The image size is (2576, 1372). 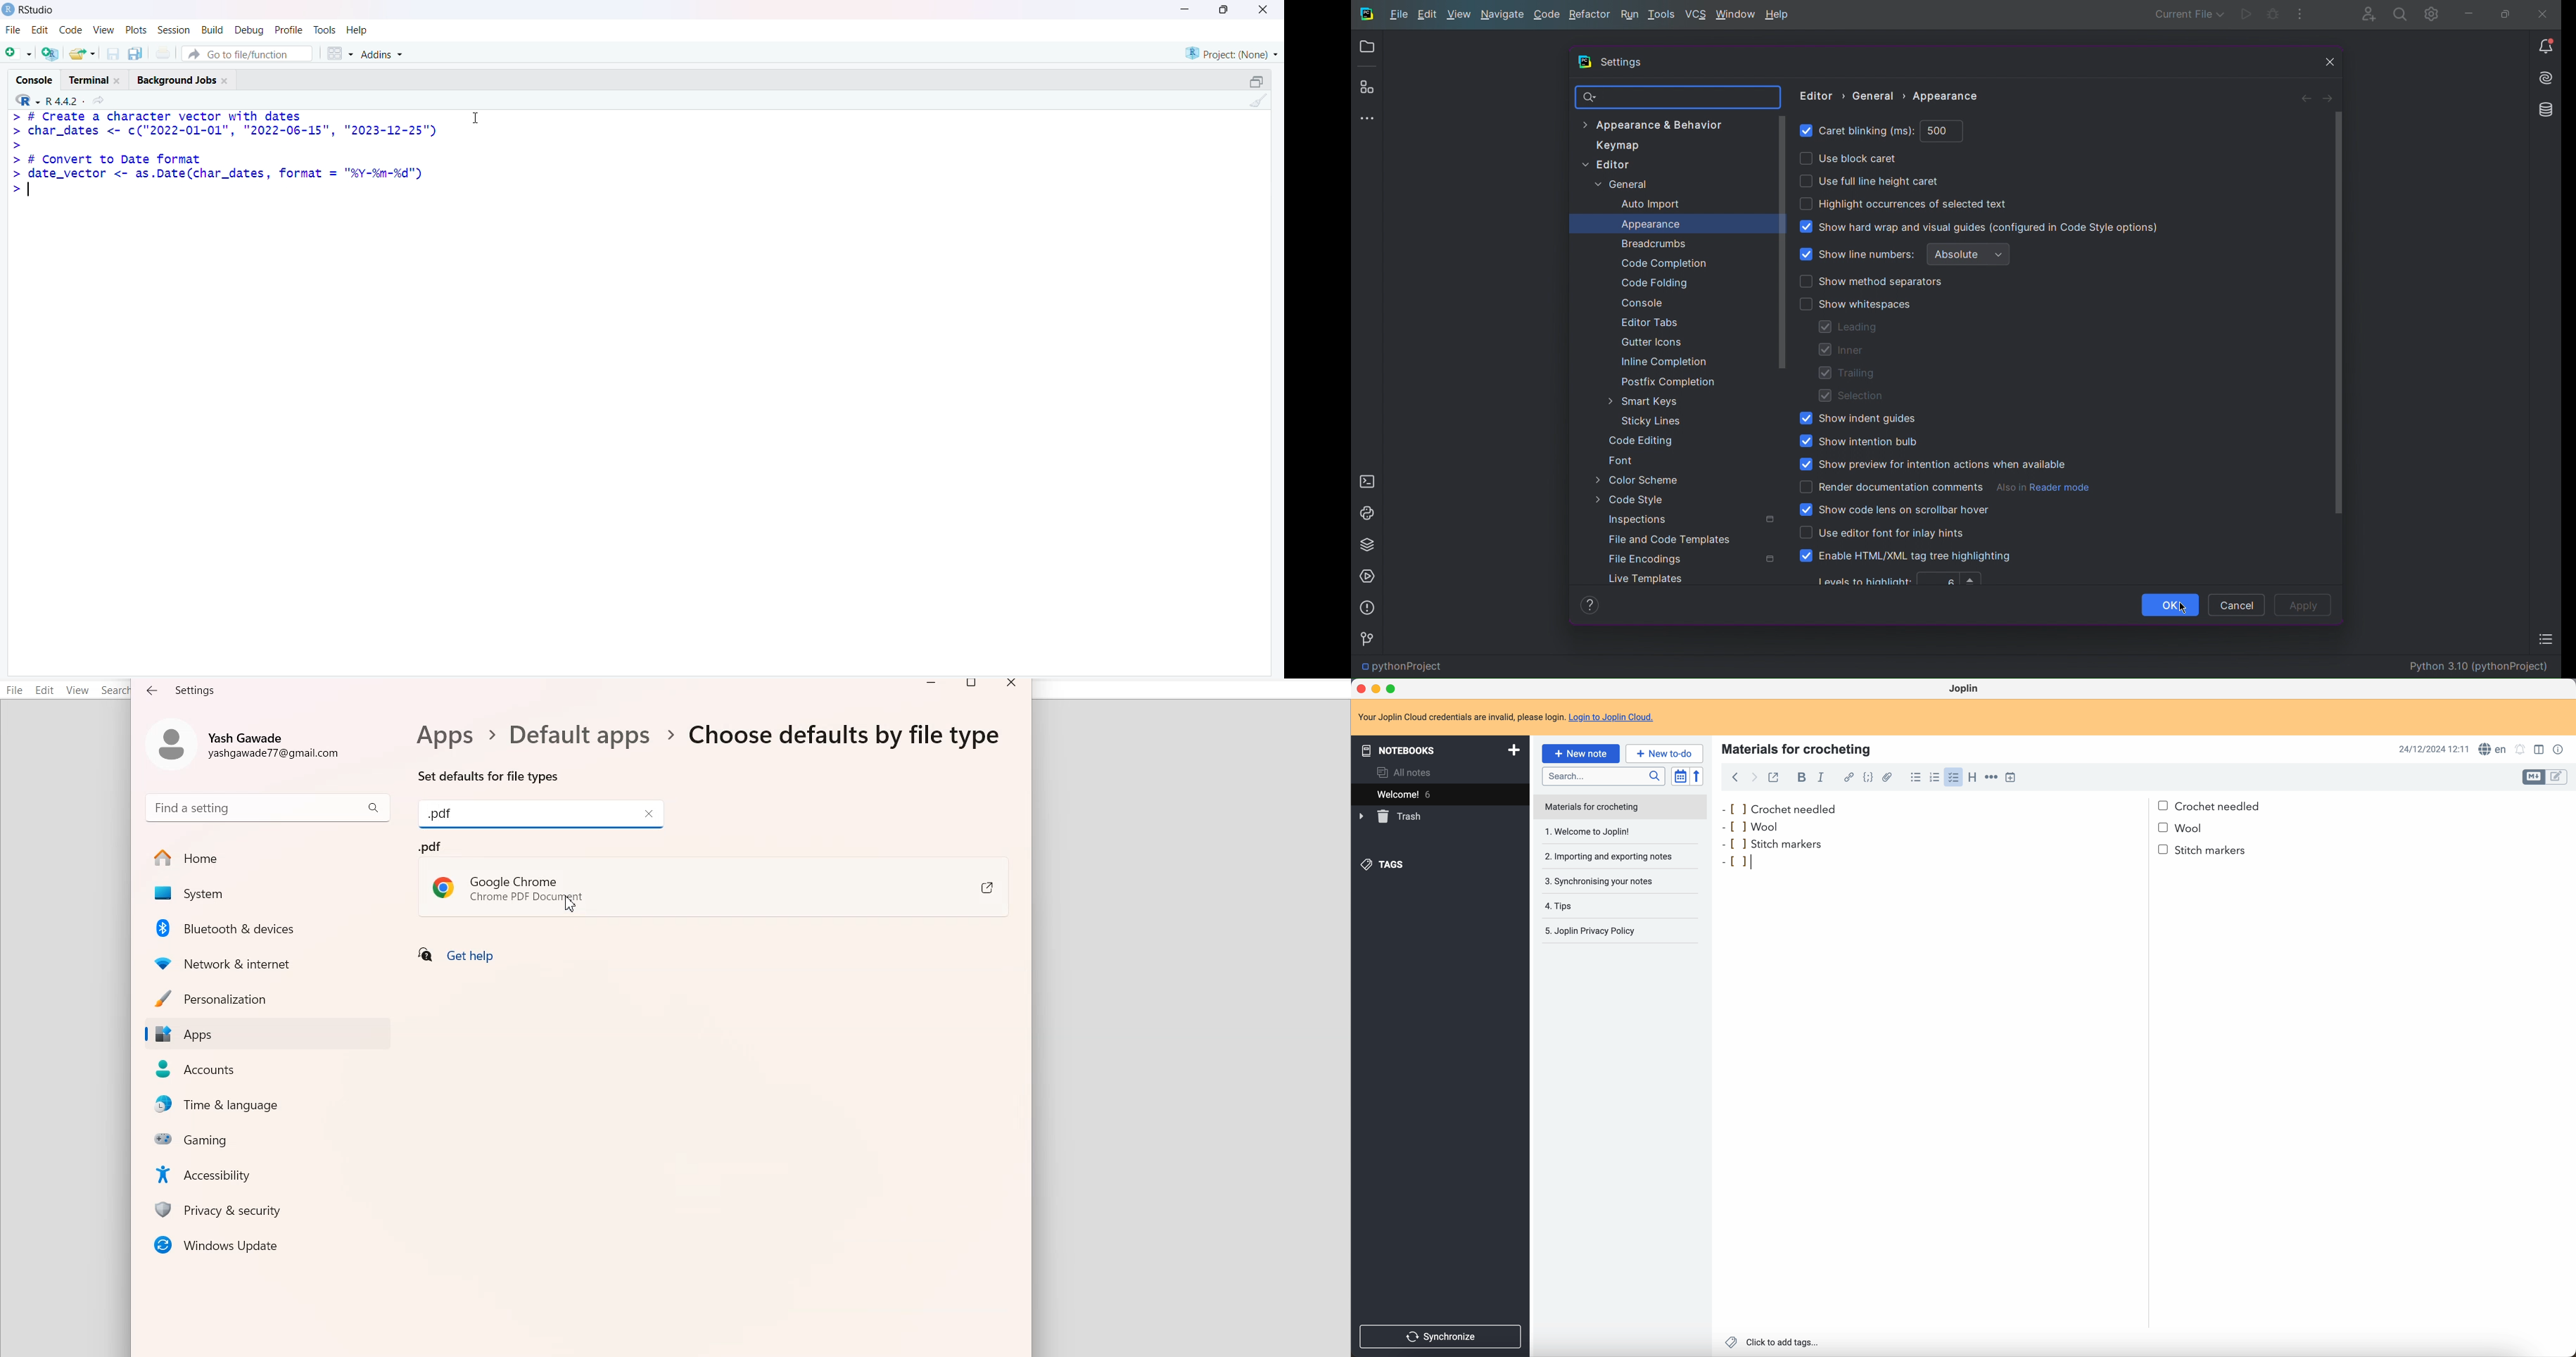 I want to click on tips, so click(x=1602, y=906).